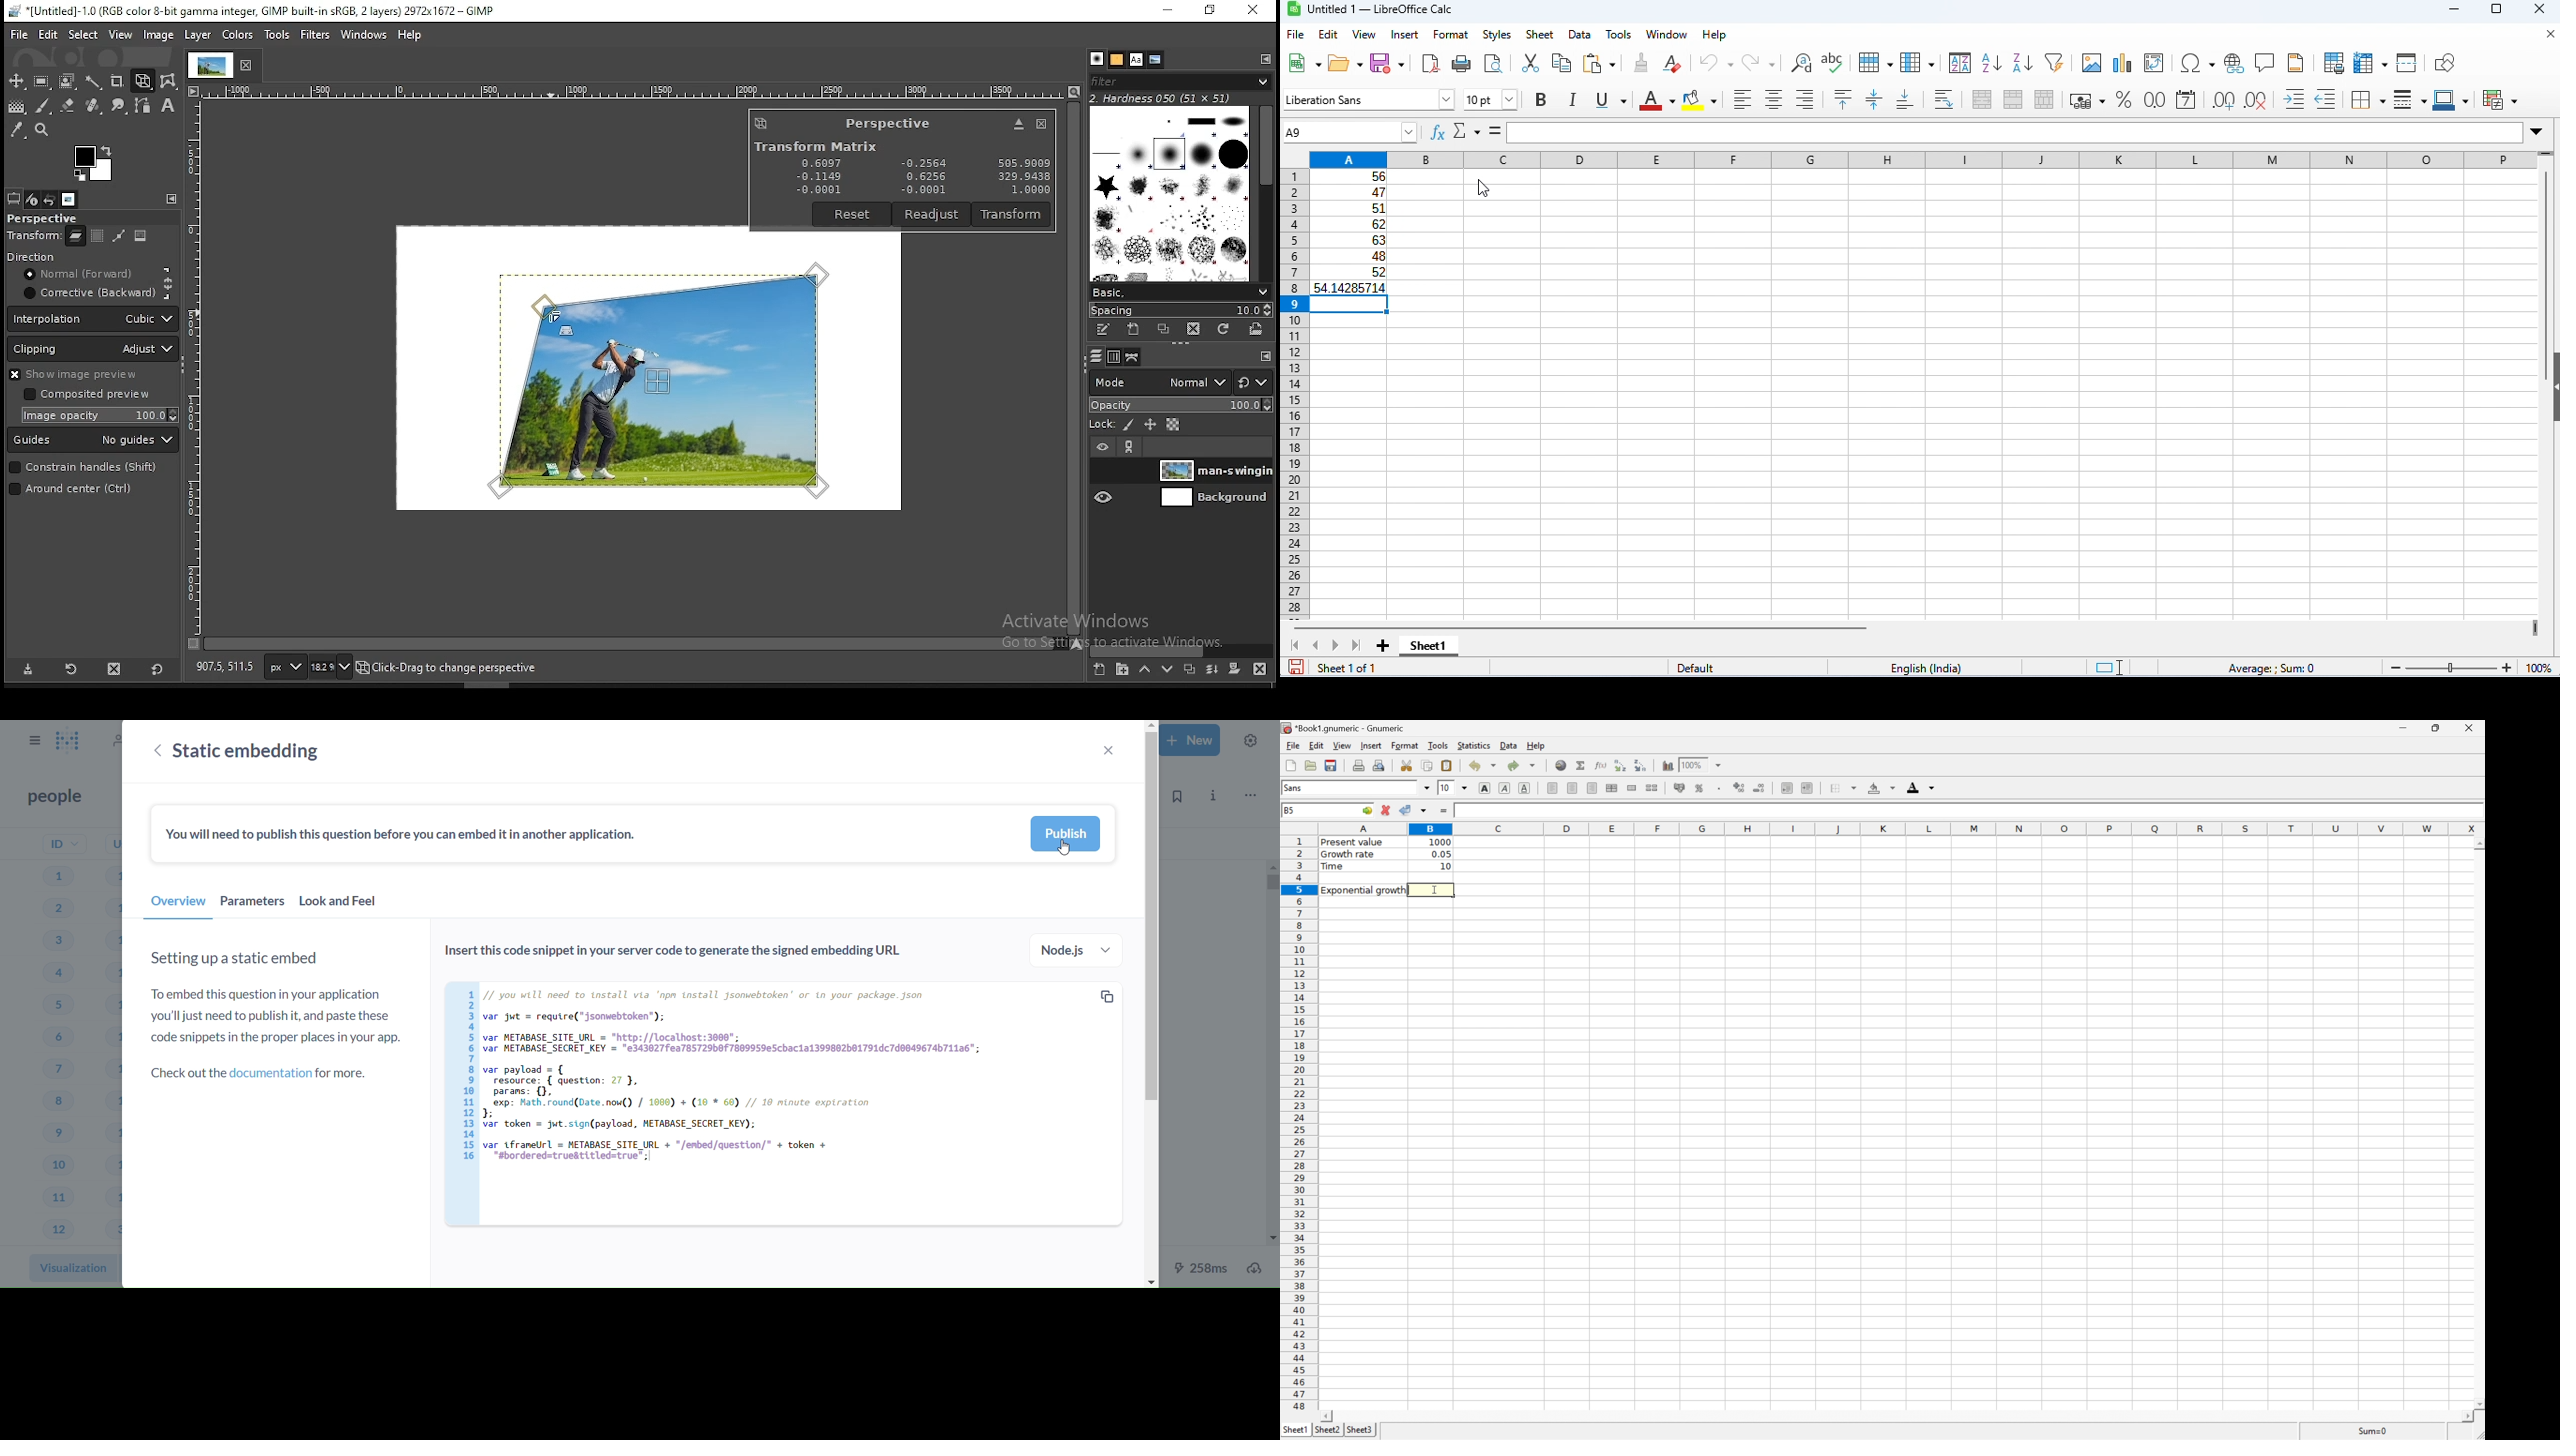 This screenshot has height=1456, width=2576. I want to click on row numbers, so click(1292, 396).